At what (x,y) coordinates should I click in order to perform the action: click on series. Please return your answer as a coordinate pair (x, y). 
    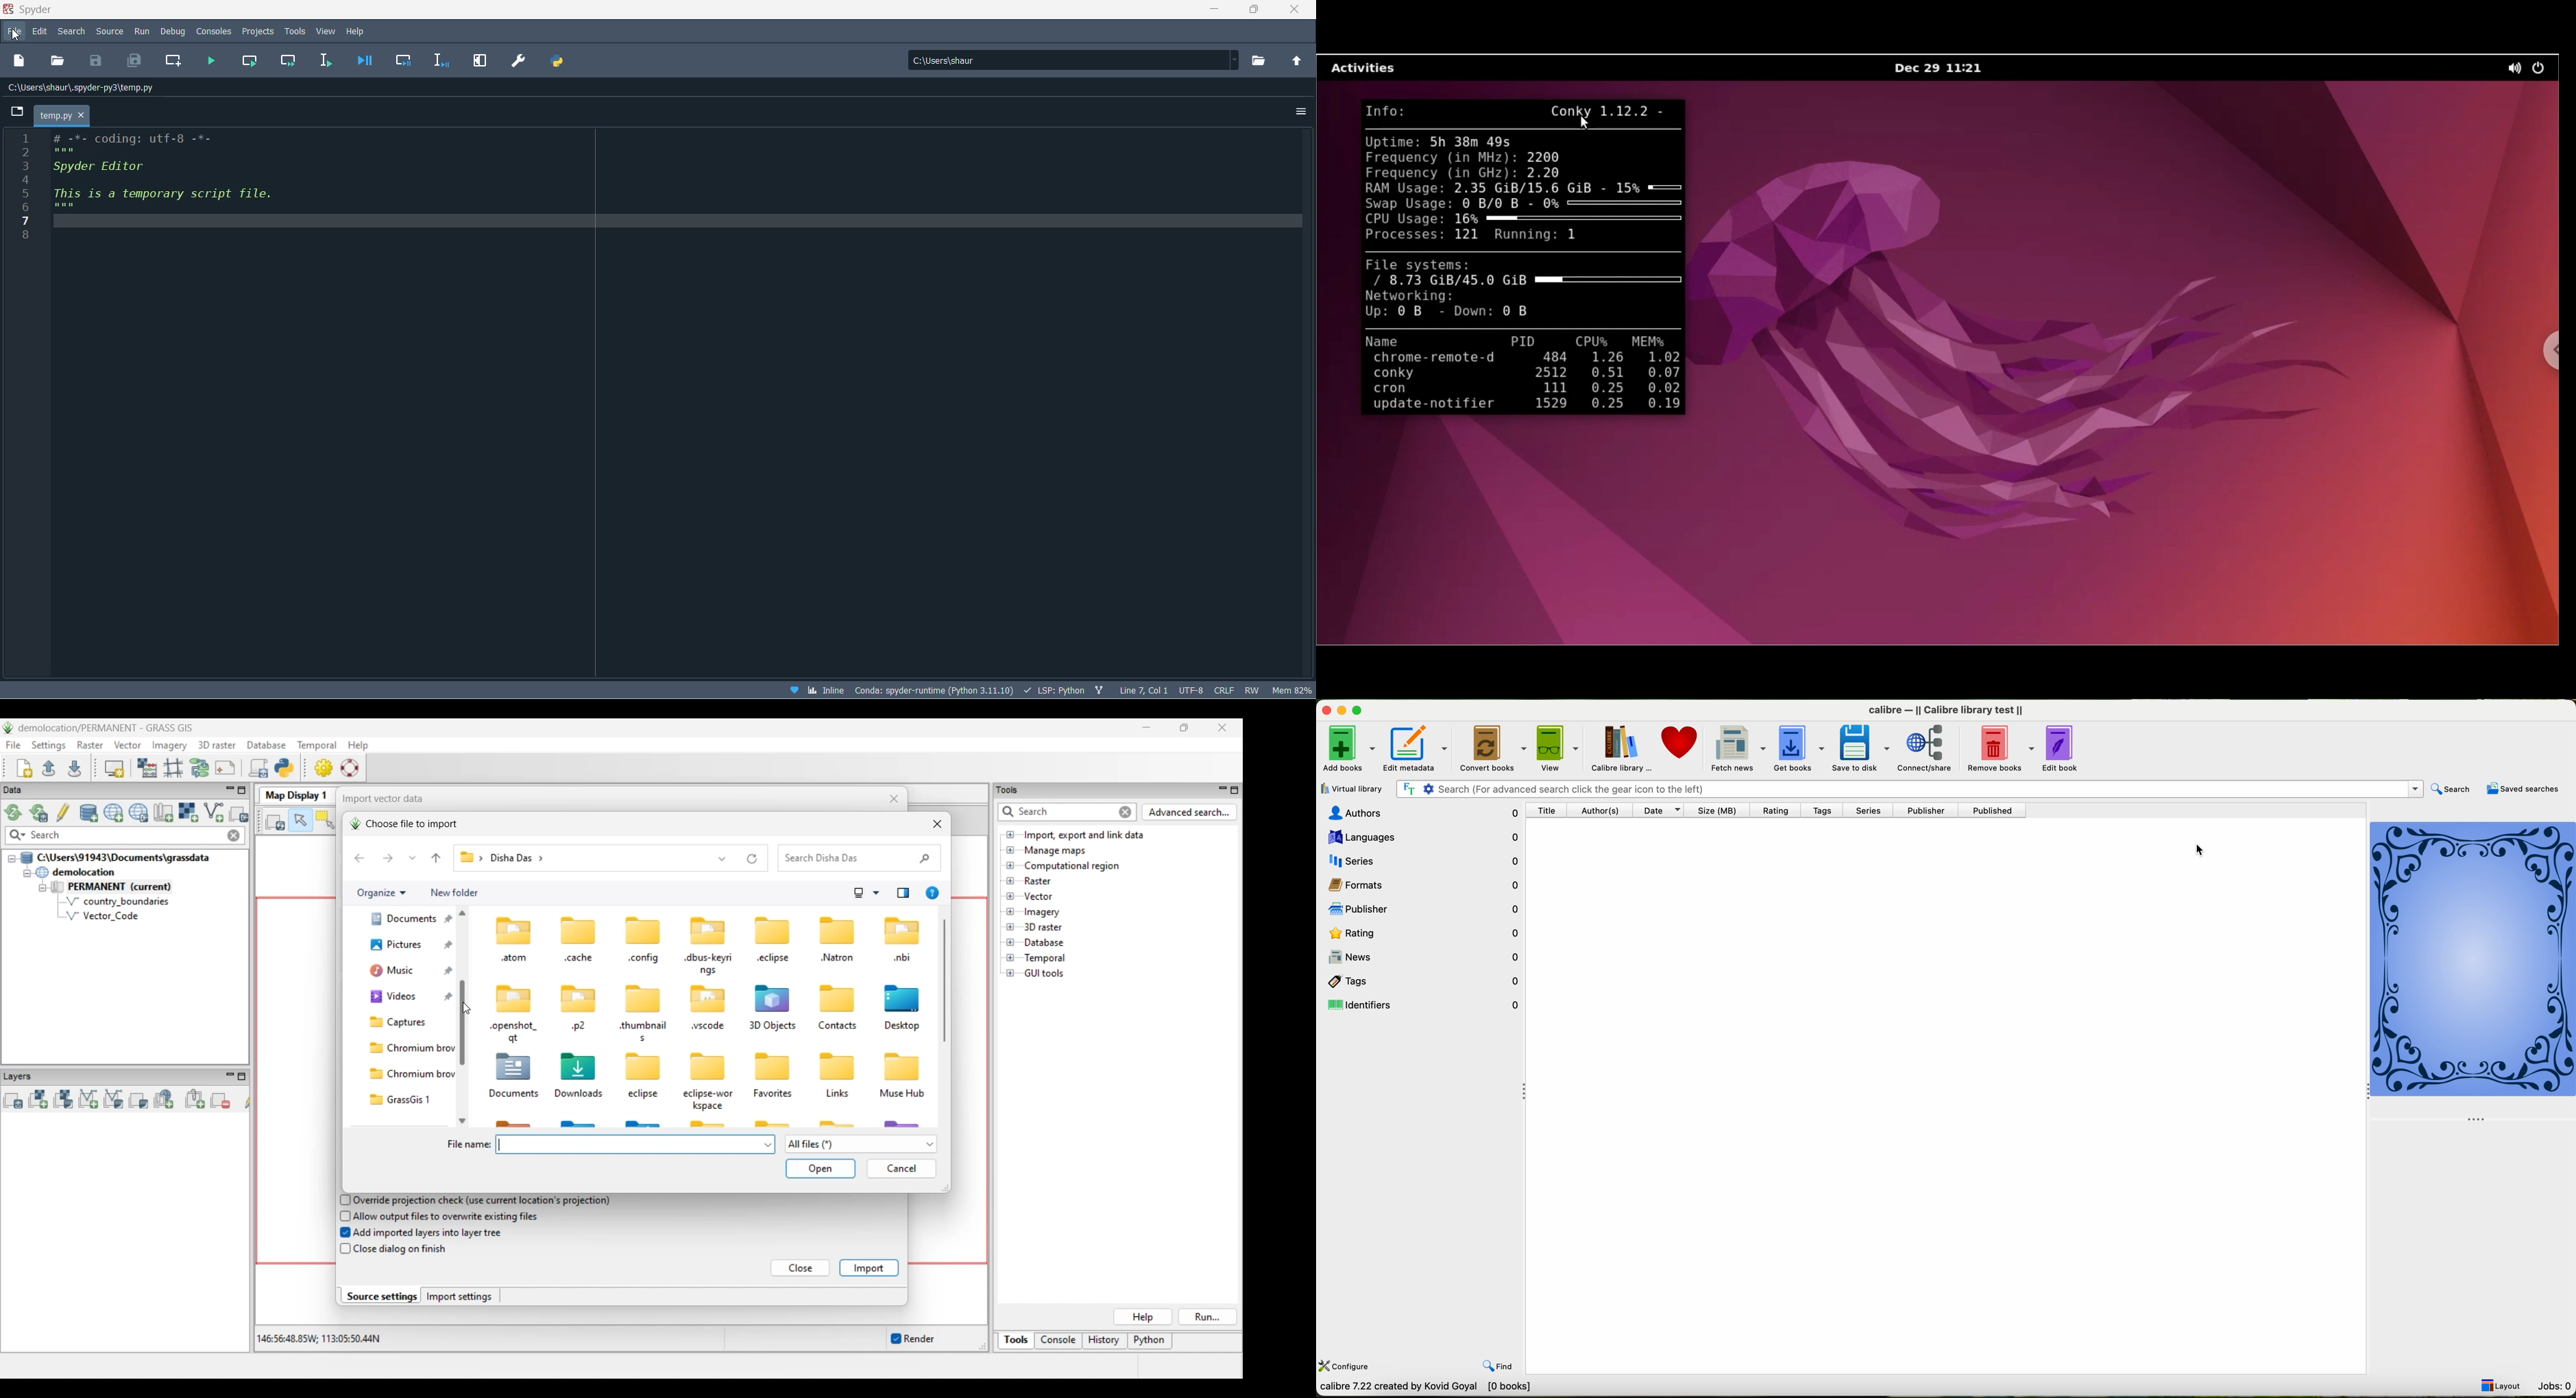
    Looking at the image, I should click on (1873, 811).